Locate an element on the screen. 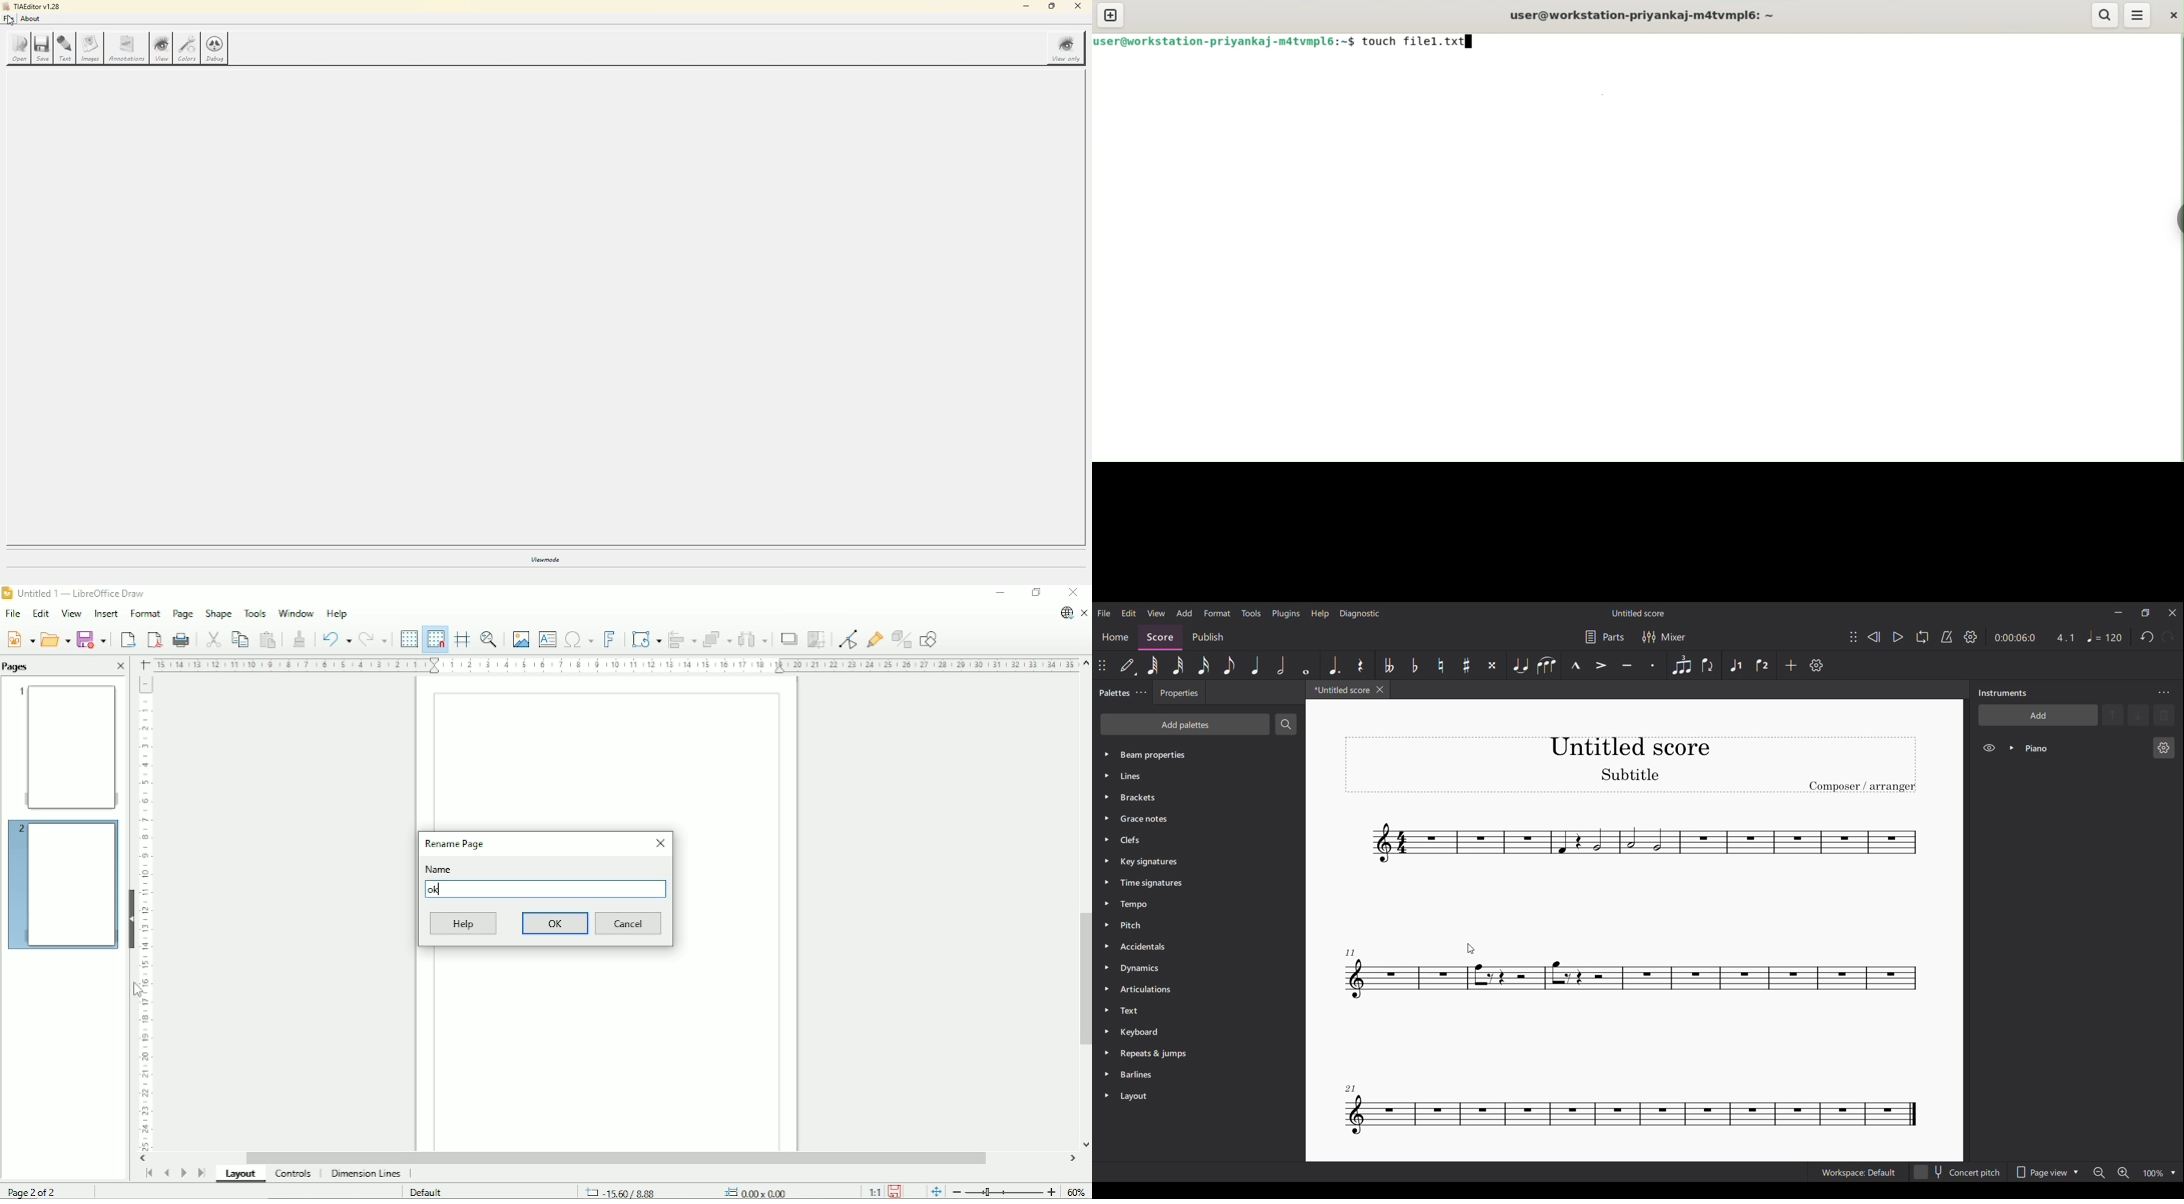 Image resolution: width=2184 pixels, height=1204 pixels. ok is located at coordinates (437, 889).